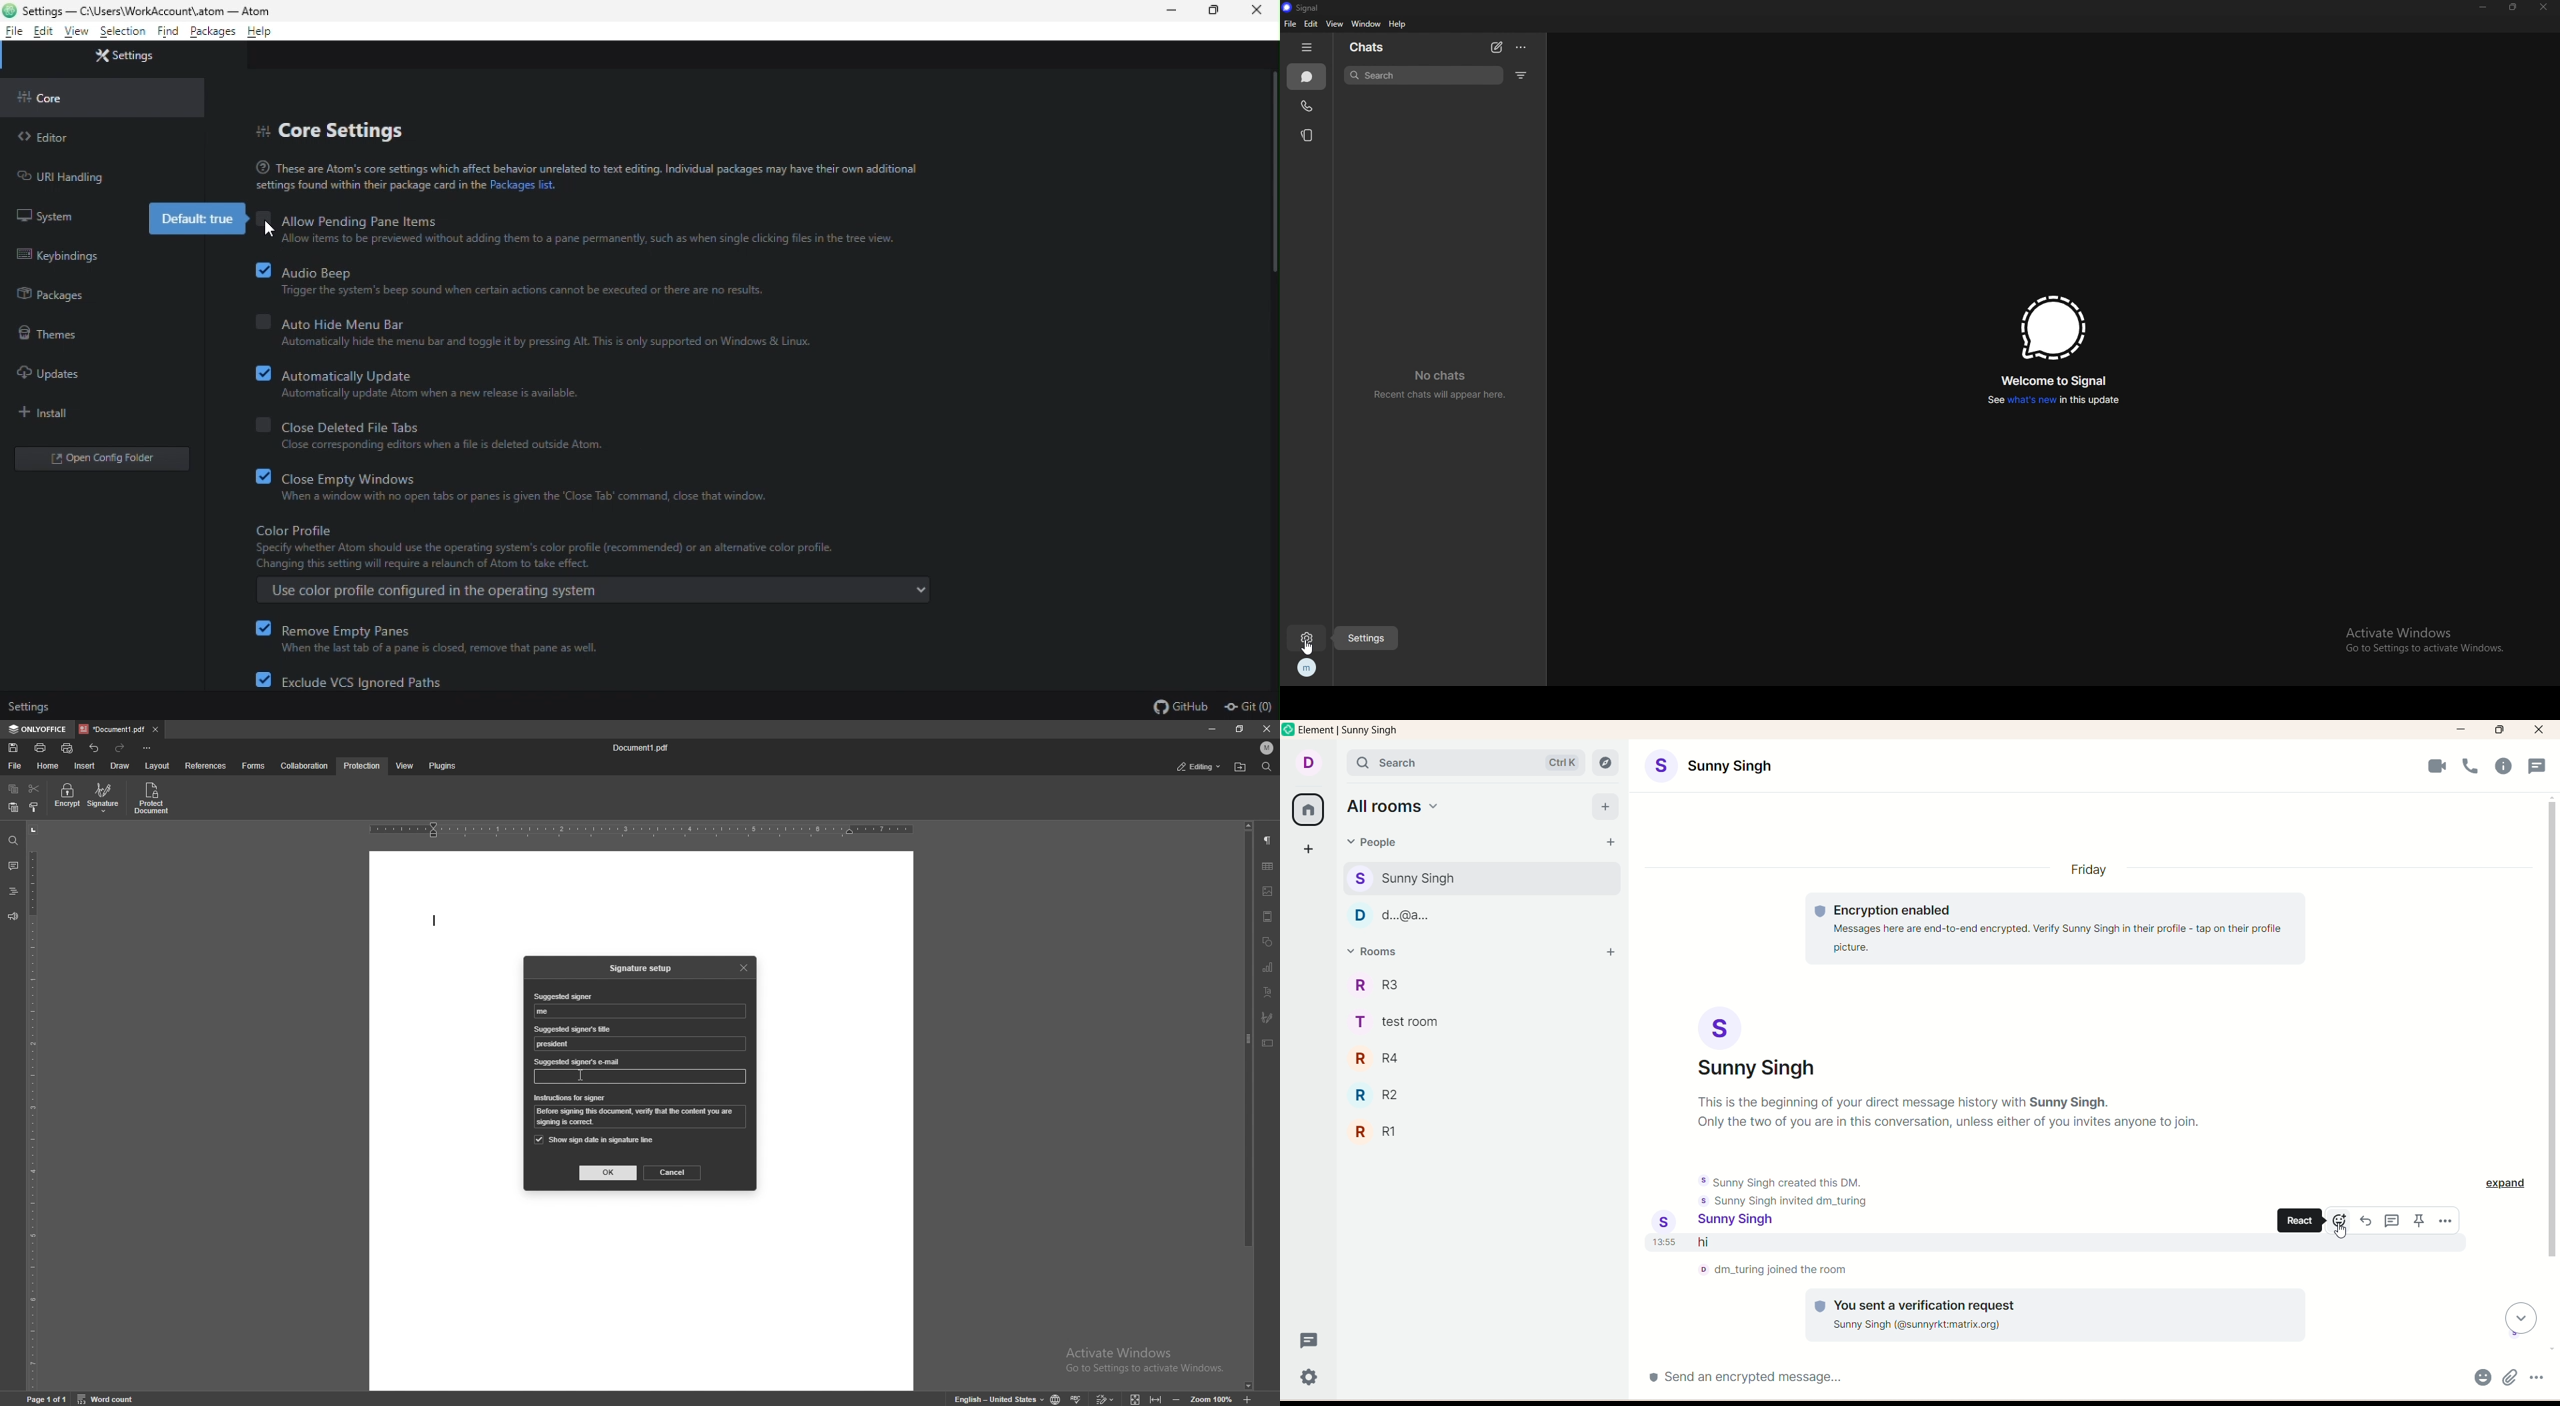  I want to click on edit, so click(1312, 23).